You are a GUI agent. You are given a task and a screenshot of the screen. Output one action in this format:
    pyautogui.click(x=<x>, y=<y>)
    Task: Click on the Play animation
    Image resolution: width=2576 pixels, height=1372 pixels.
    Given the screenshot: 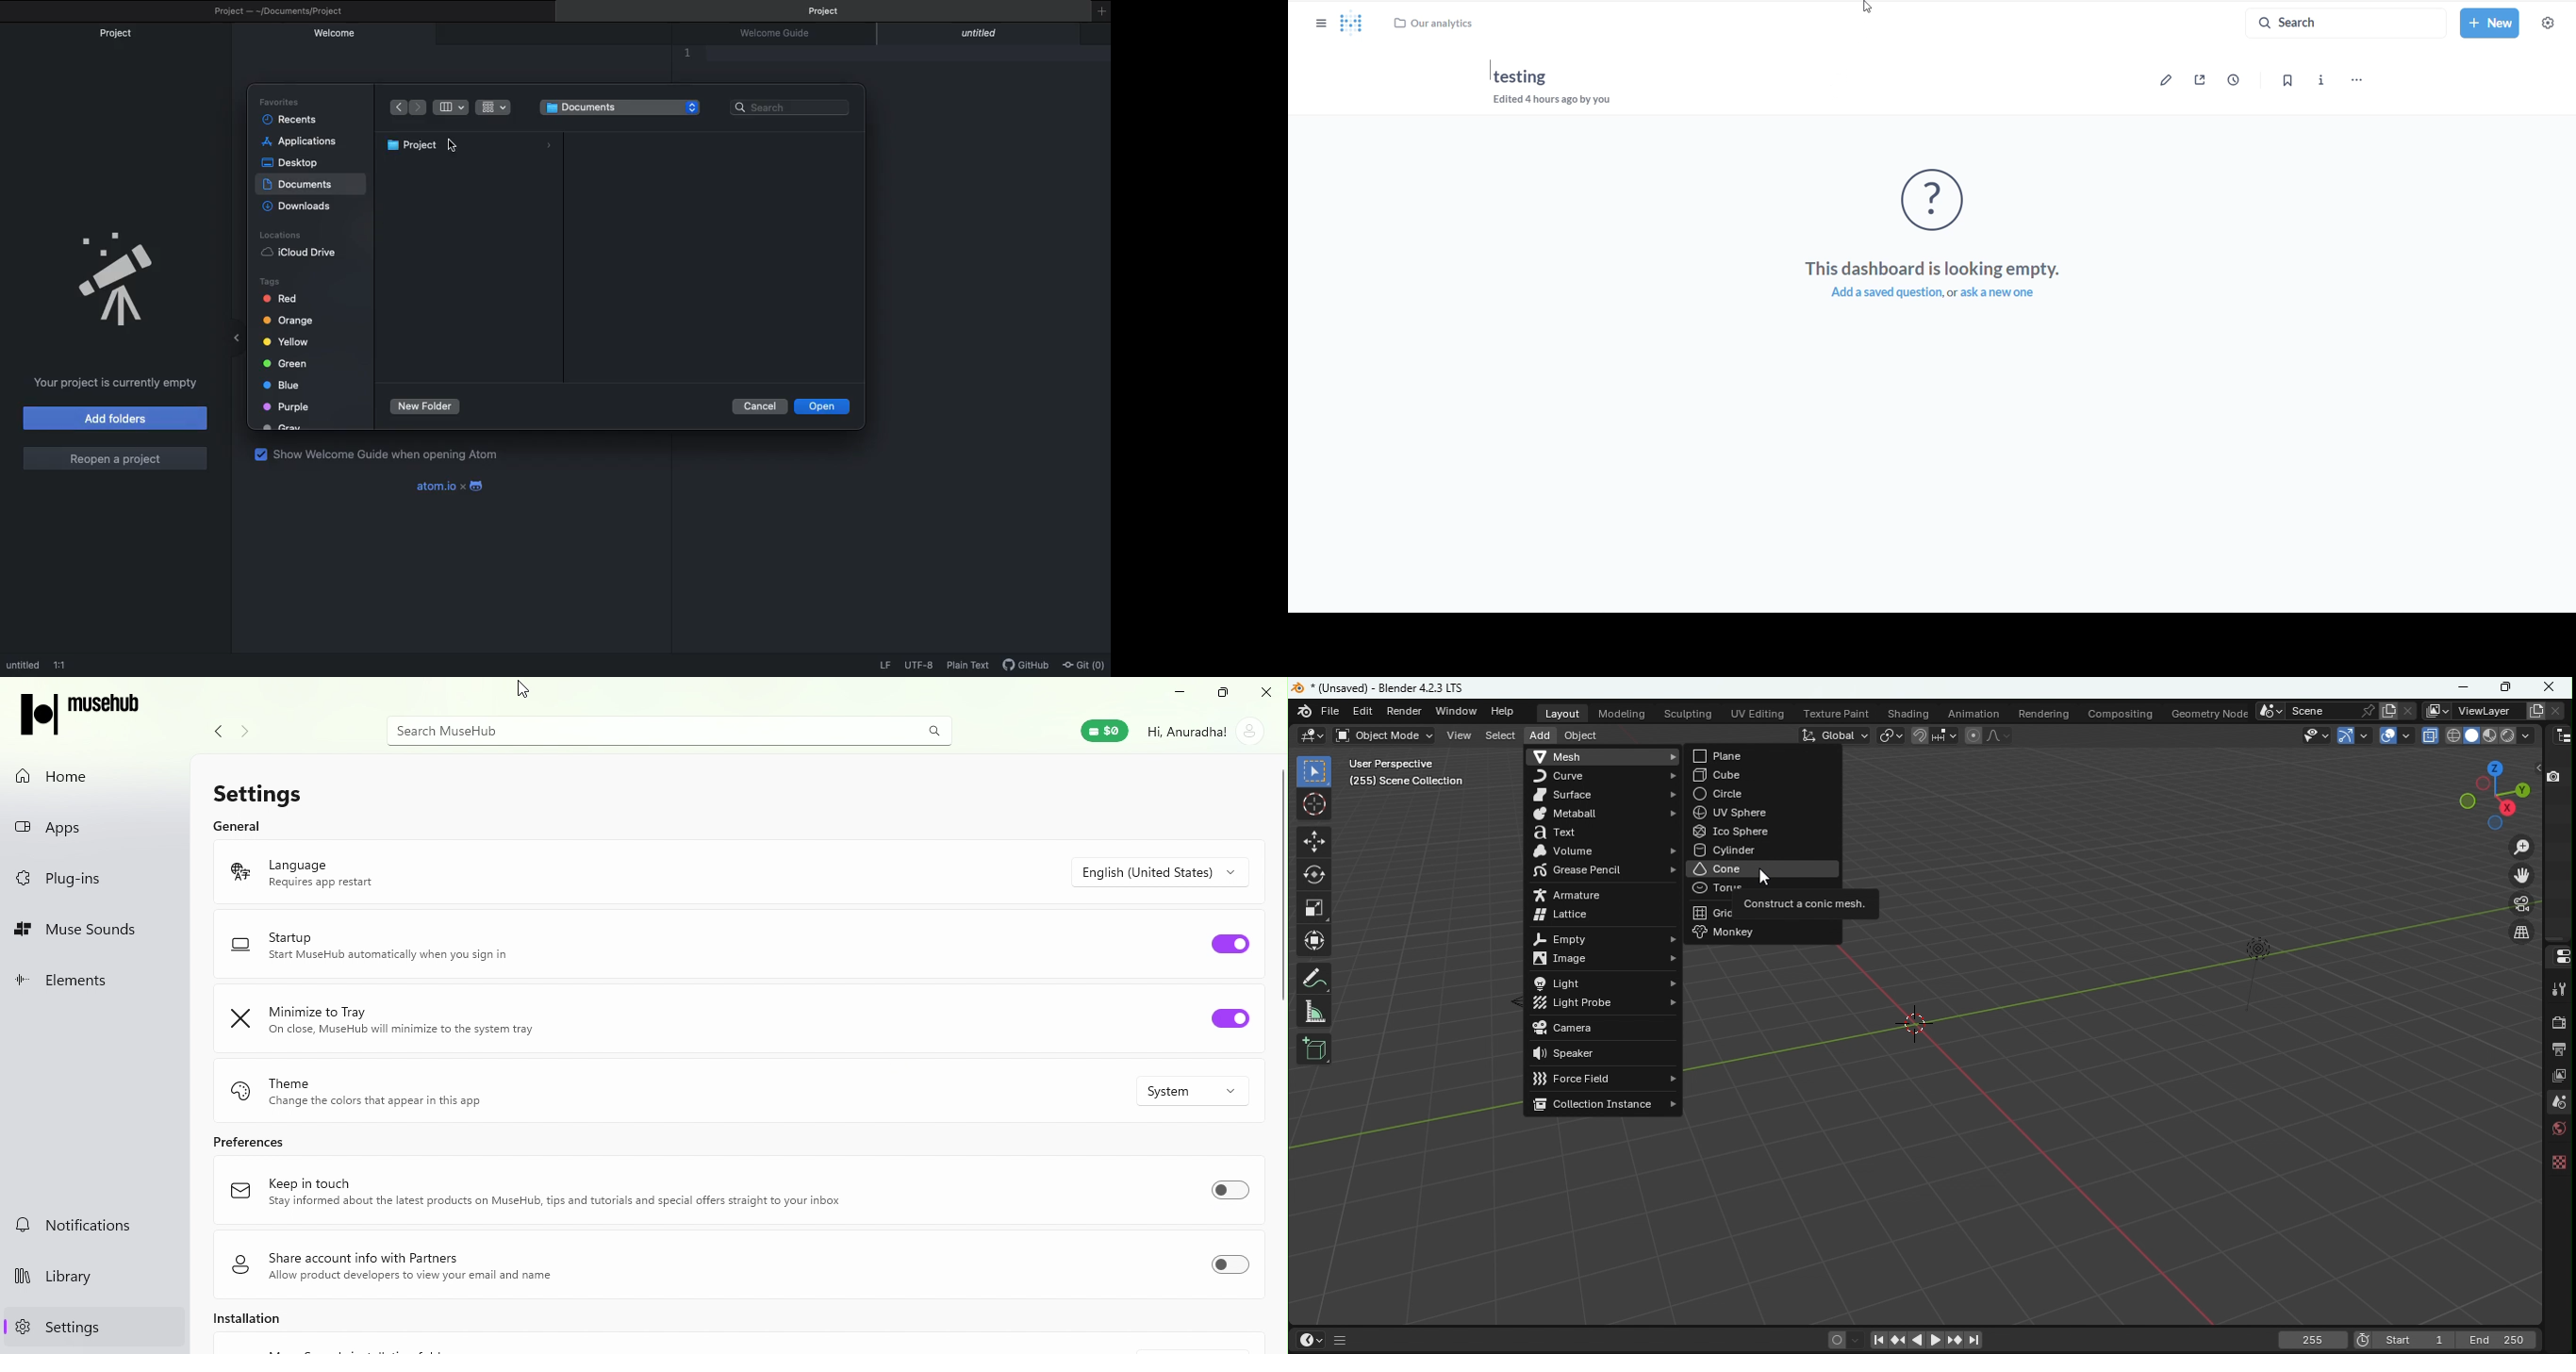 What is the action you would take?
    pyautogui.click(x=1933, y=1338)
    